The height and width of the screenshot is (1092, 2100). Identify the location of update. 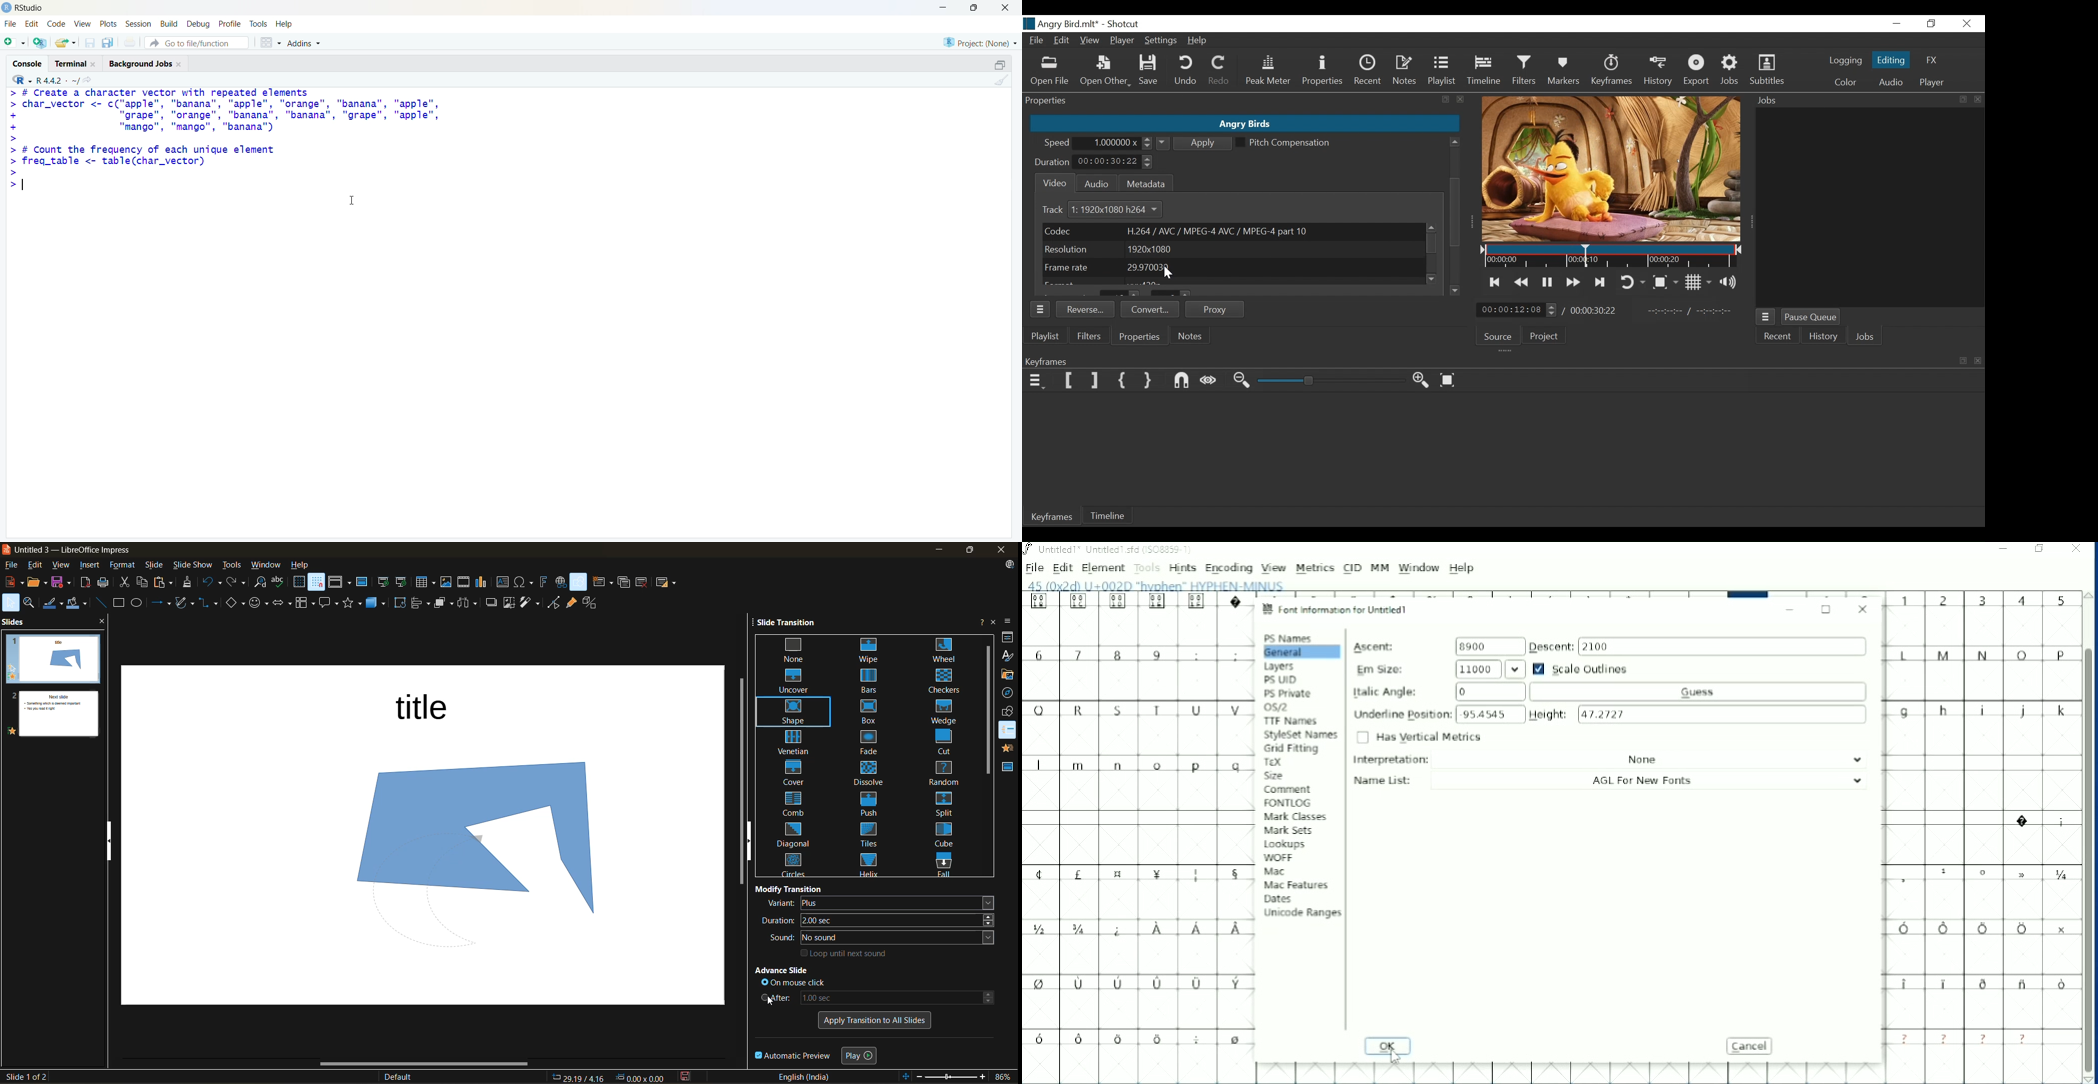
(1011, 564).